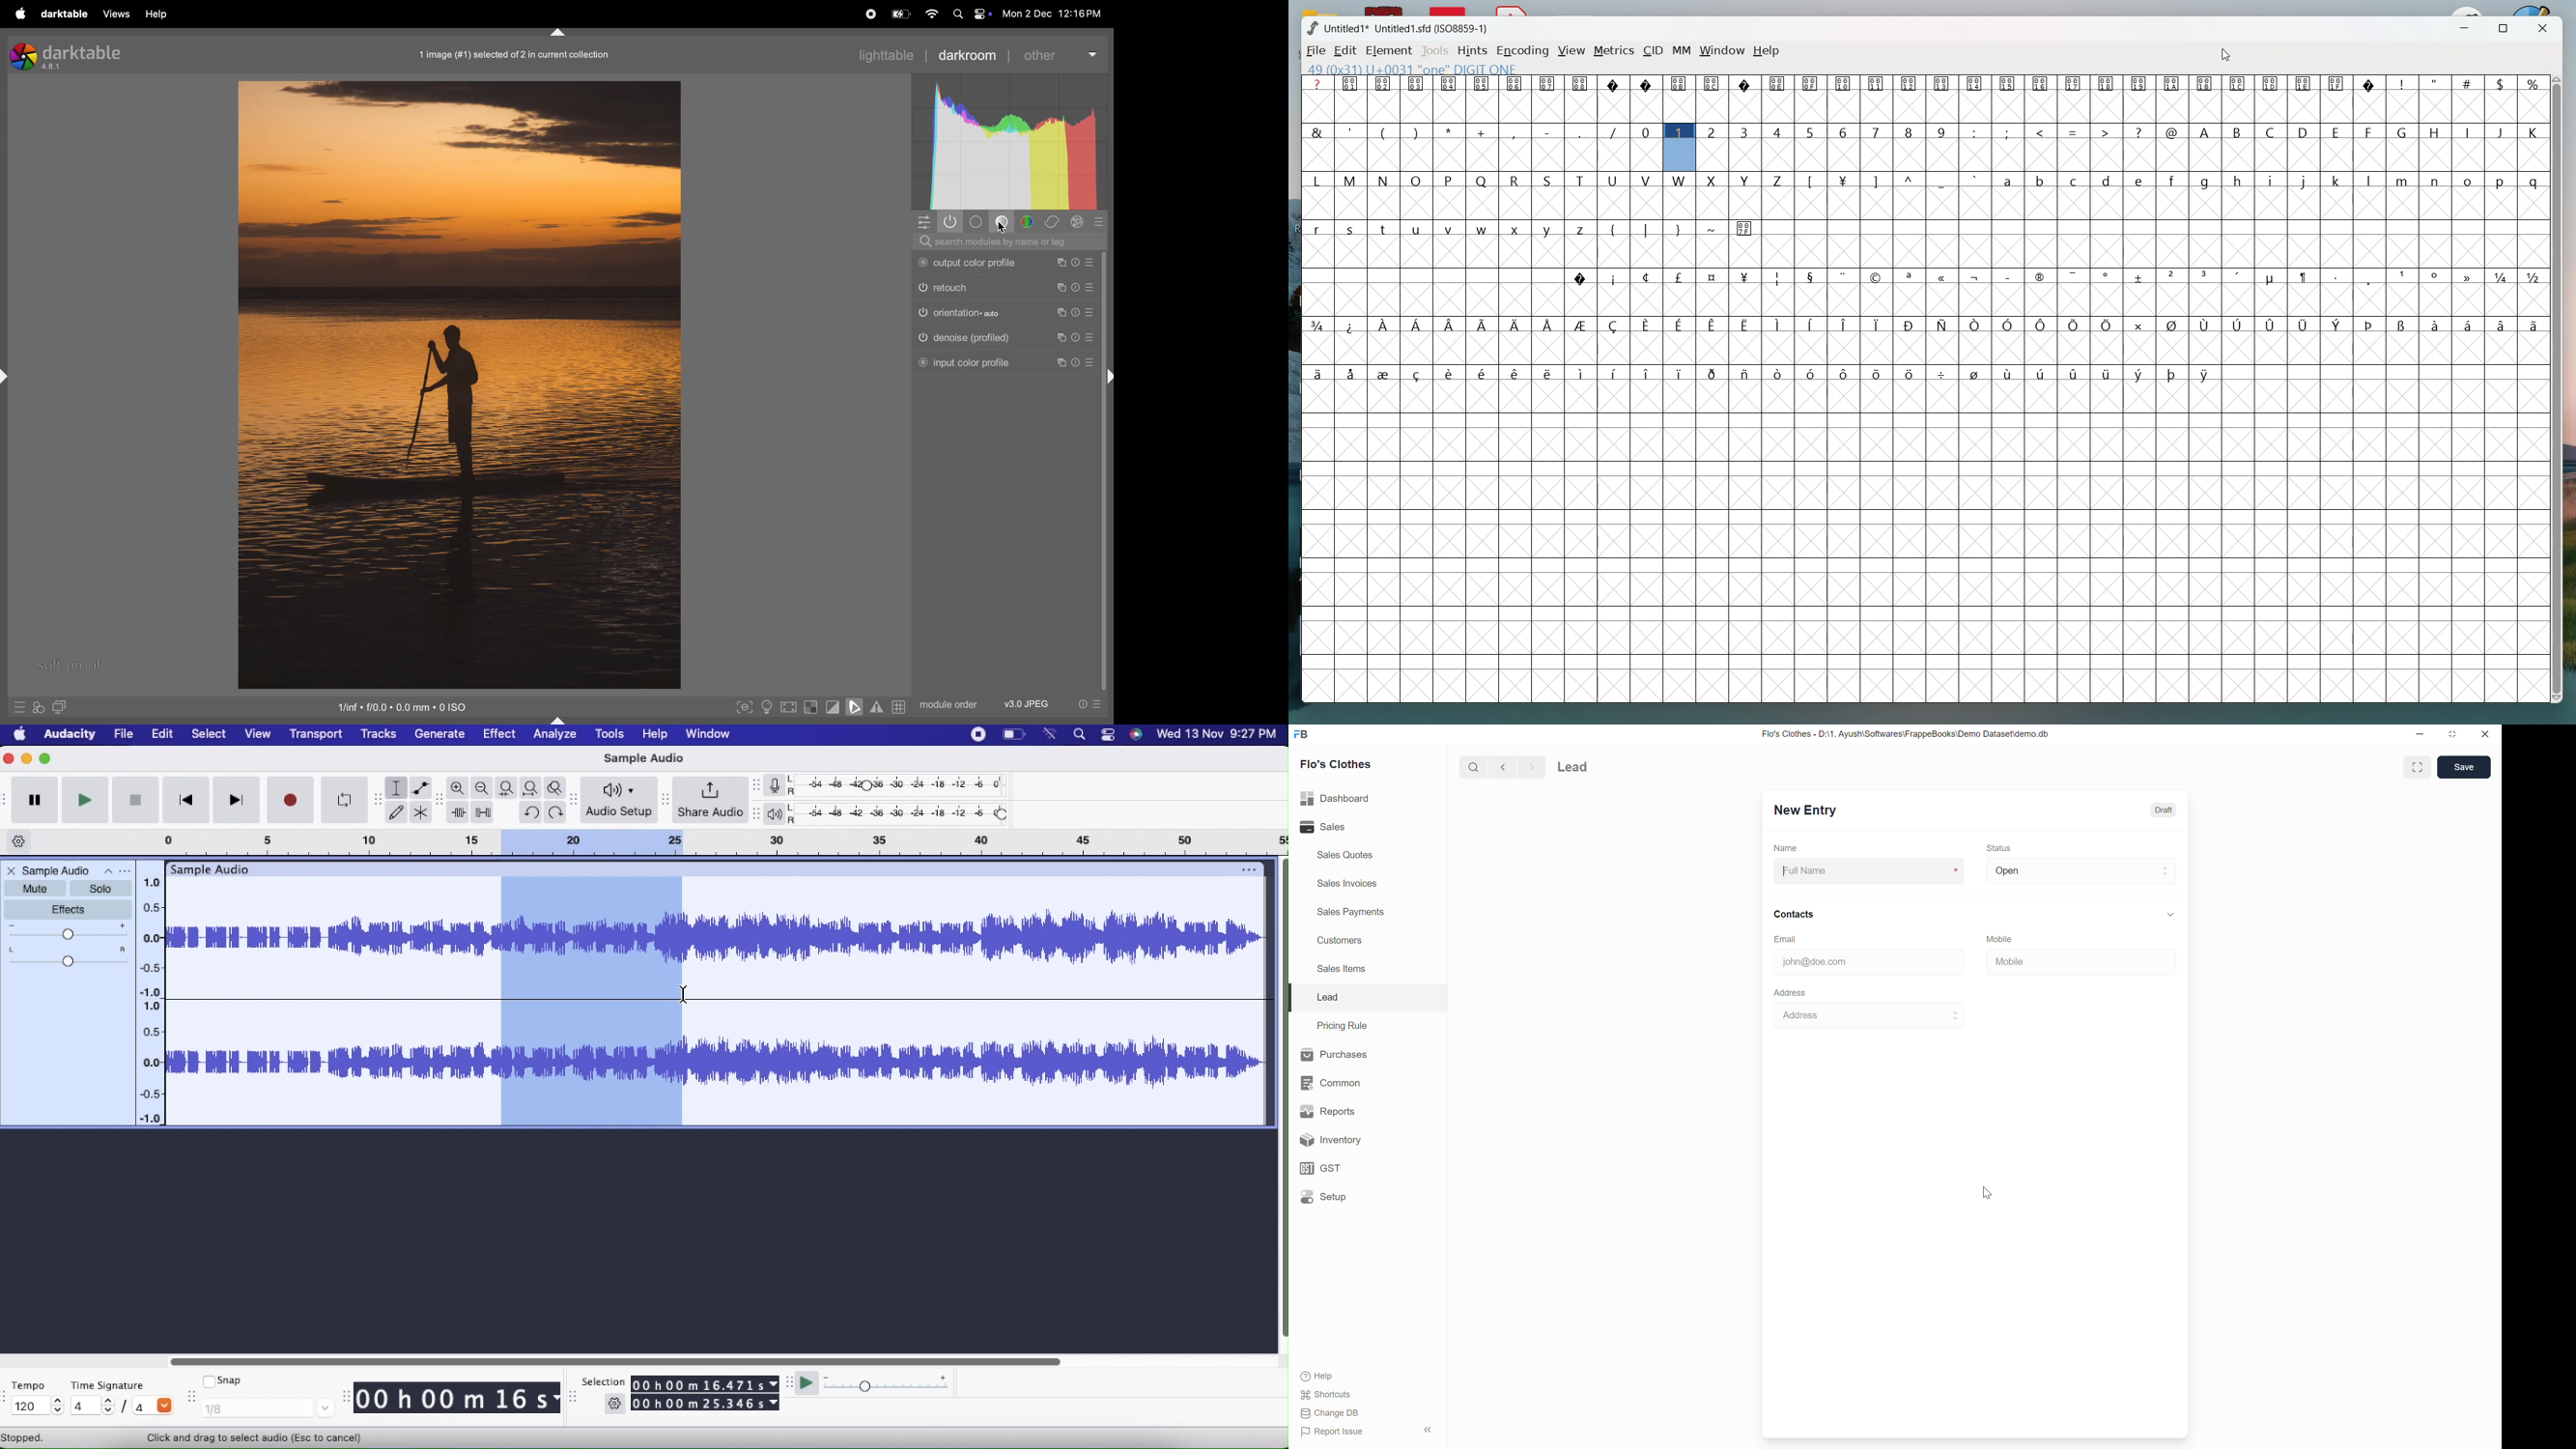  What do you see at coordinates (1534, 766) in the screenshot?
I see `FORWARD` at bounding box center [1534, 766].